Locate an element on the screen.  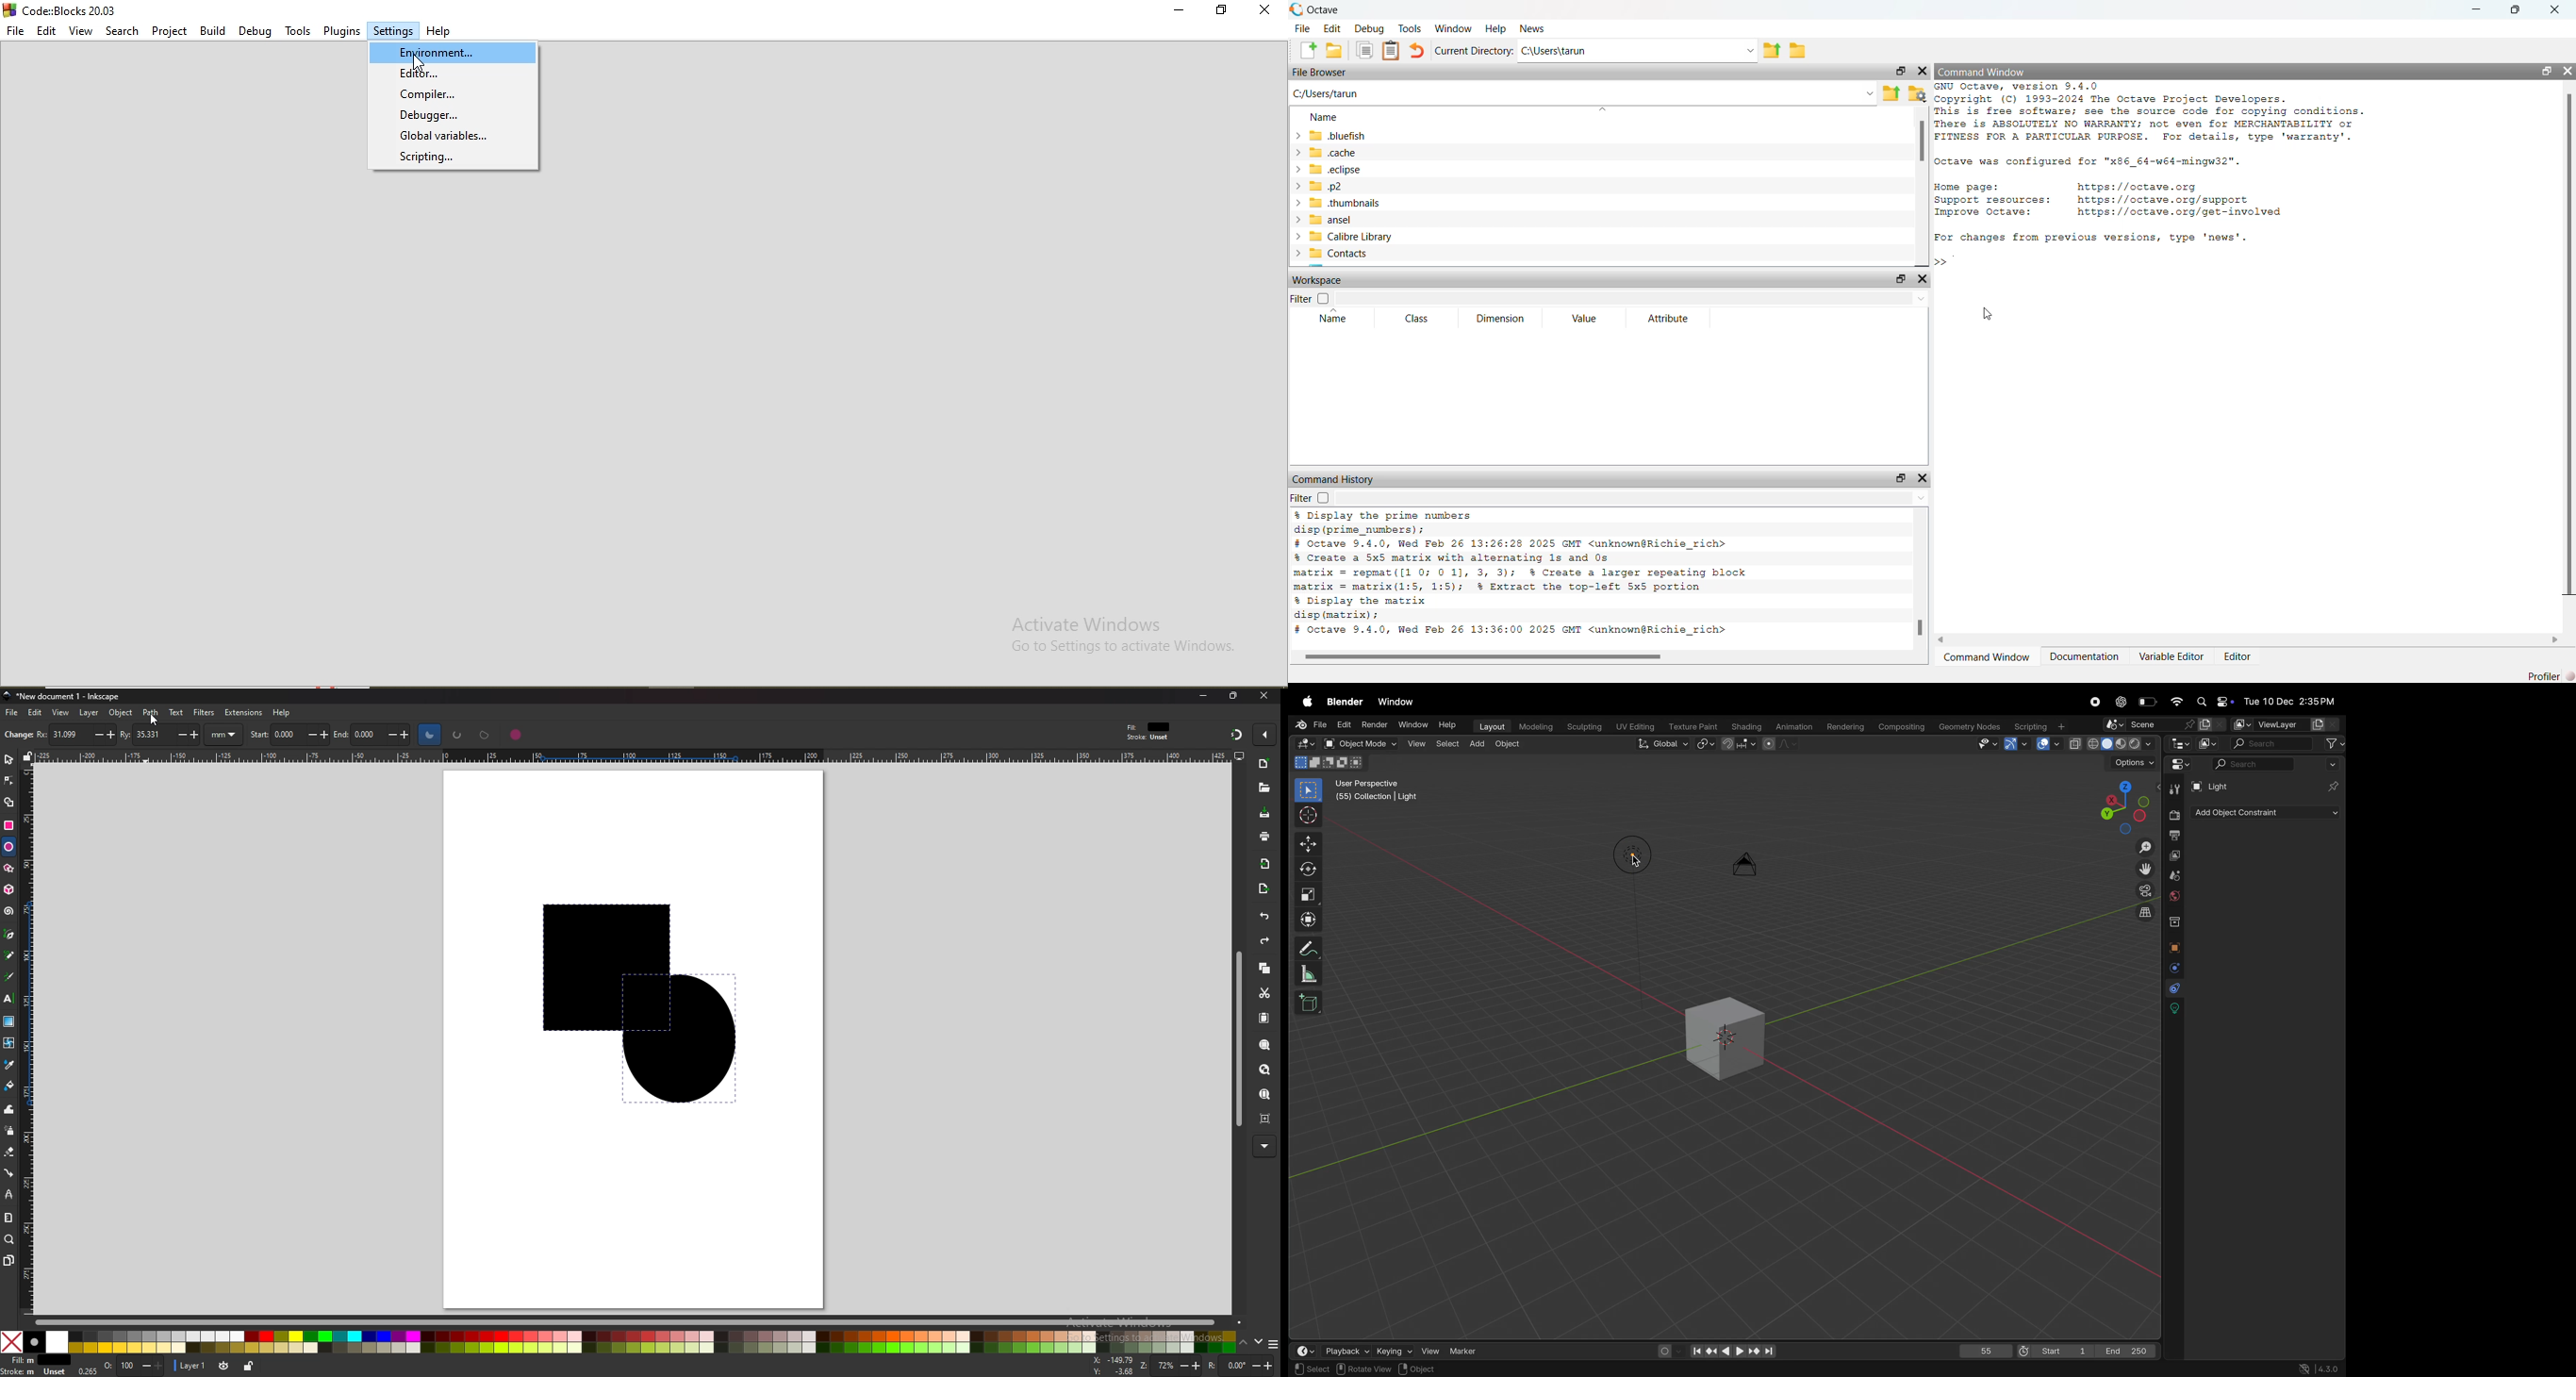
select is located at coordinates (1448, 745).